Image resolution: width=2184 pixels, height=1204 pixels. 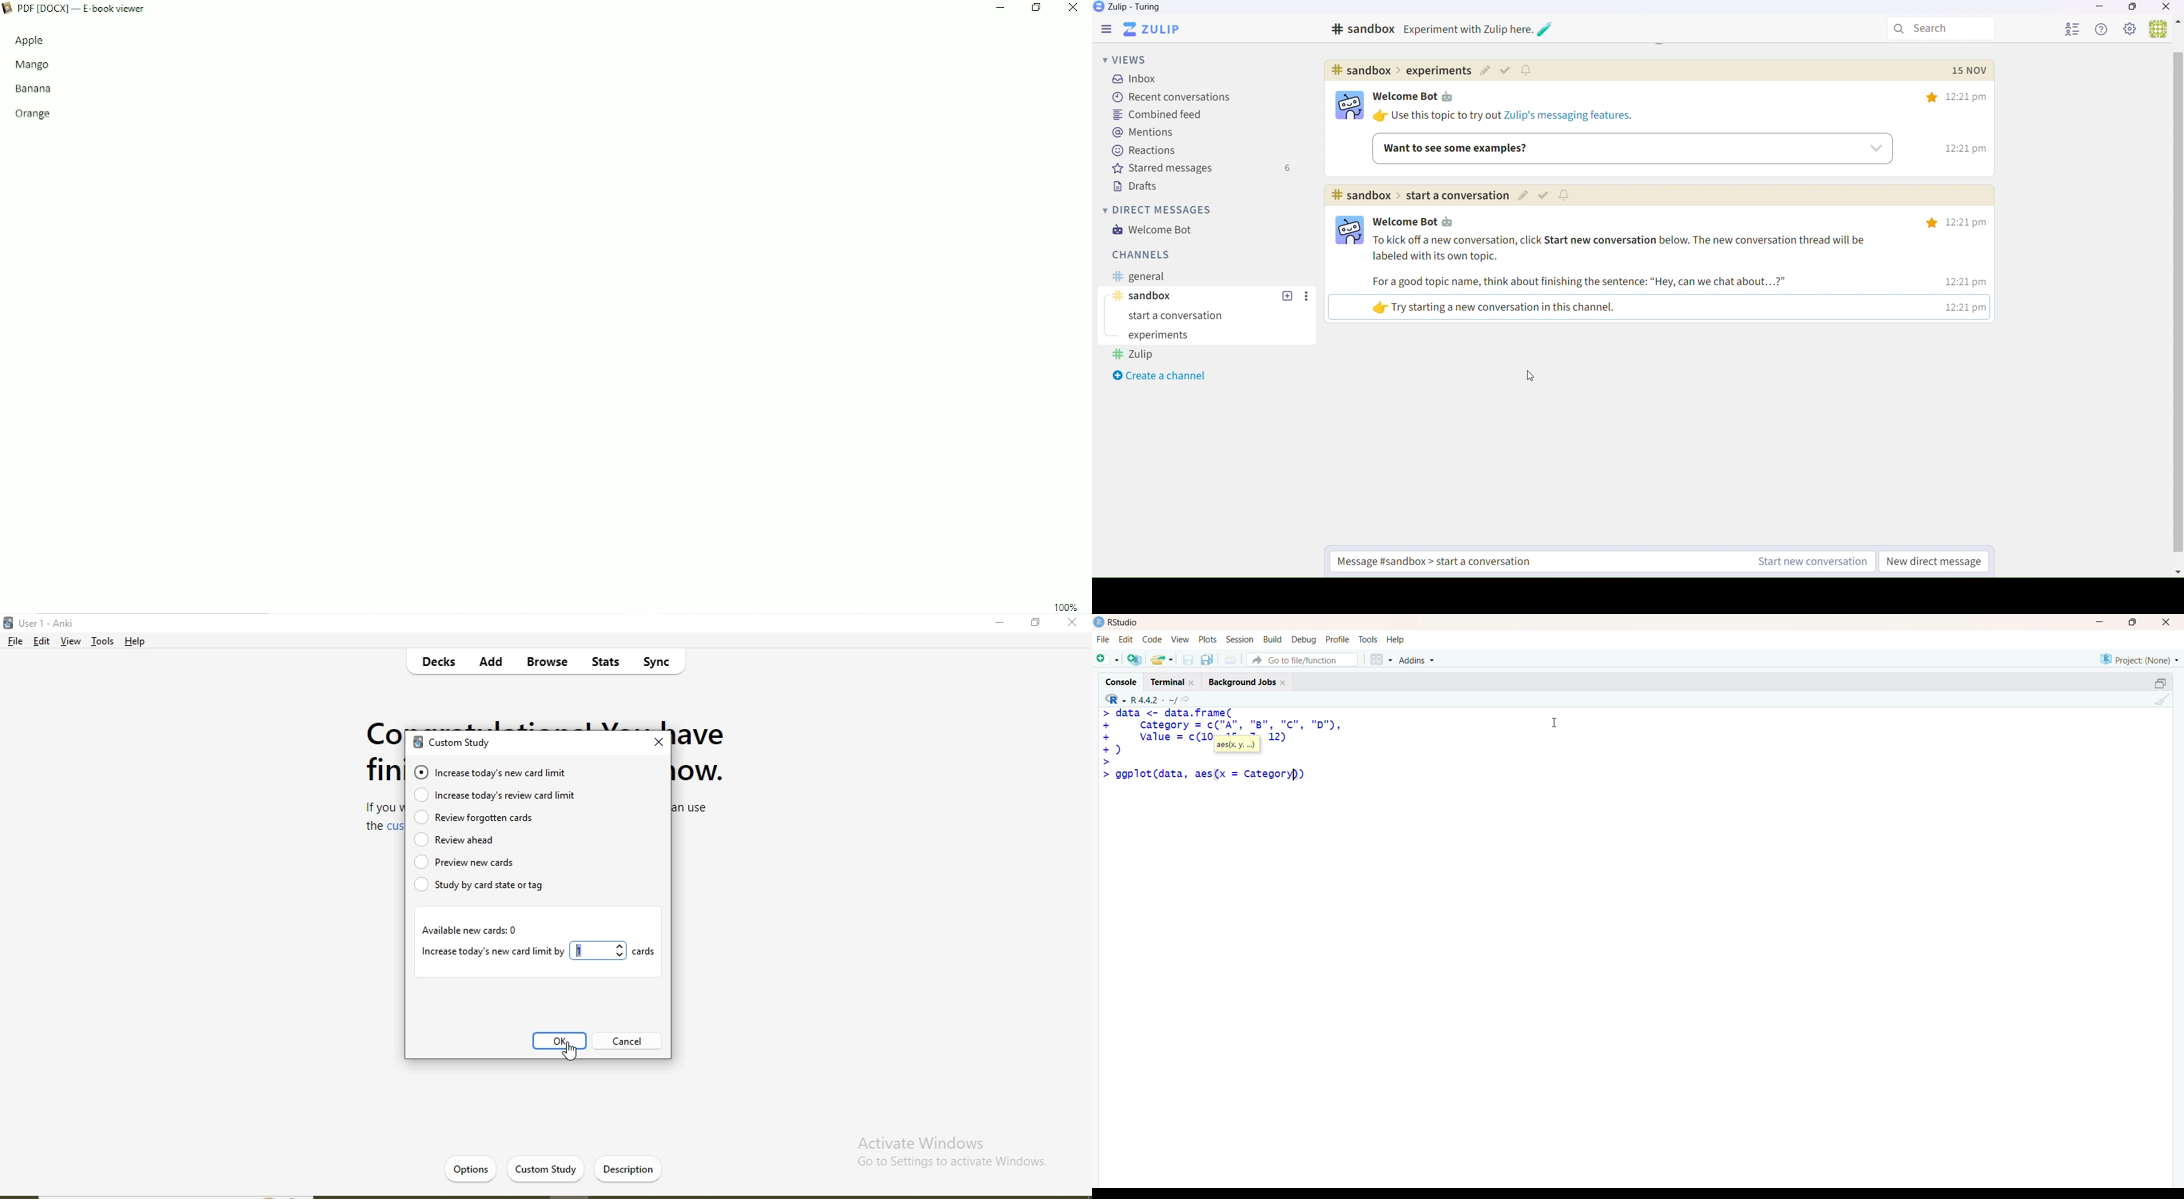 What do you see at coordinates (1337, 640) in the screenshot?
I see `profile` at bounding box center [1337, 640].